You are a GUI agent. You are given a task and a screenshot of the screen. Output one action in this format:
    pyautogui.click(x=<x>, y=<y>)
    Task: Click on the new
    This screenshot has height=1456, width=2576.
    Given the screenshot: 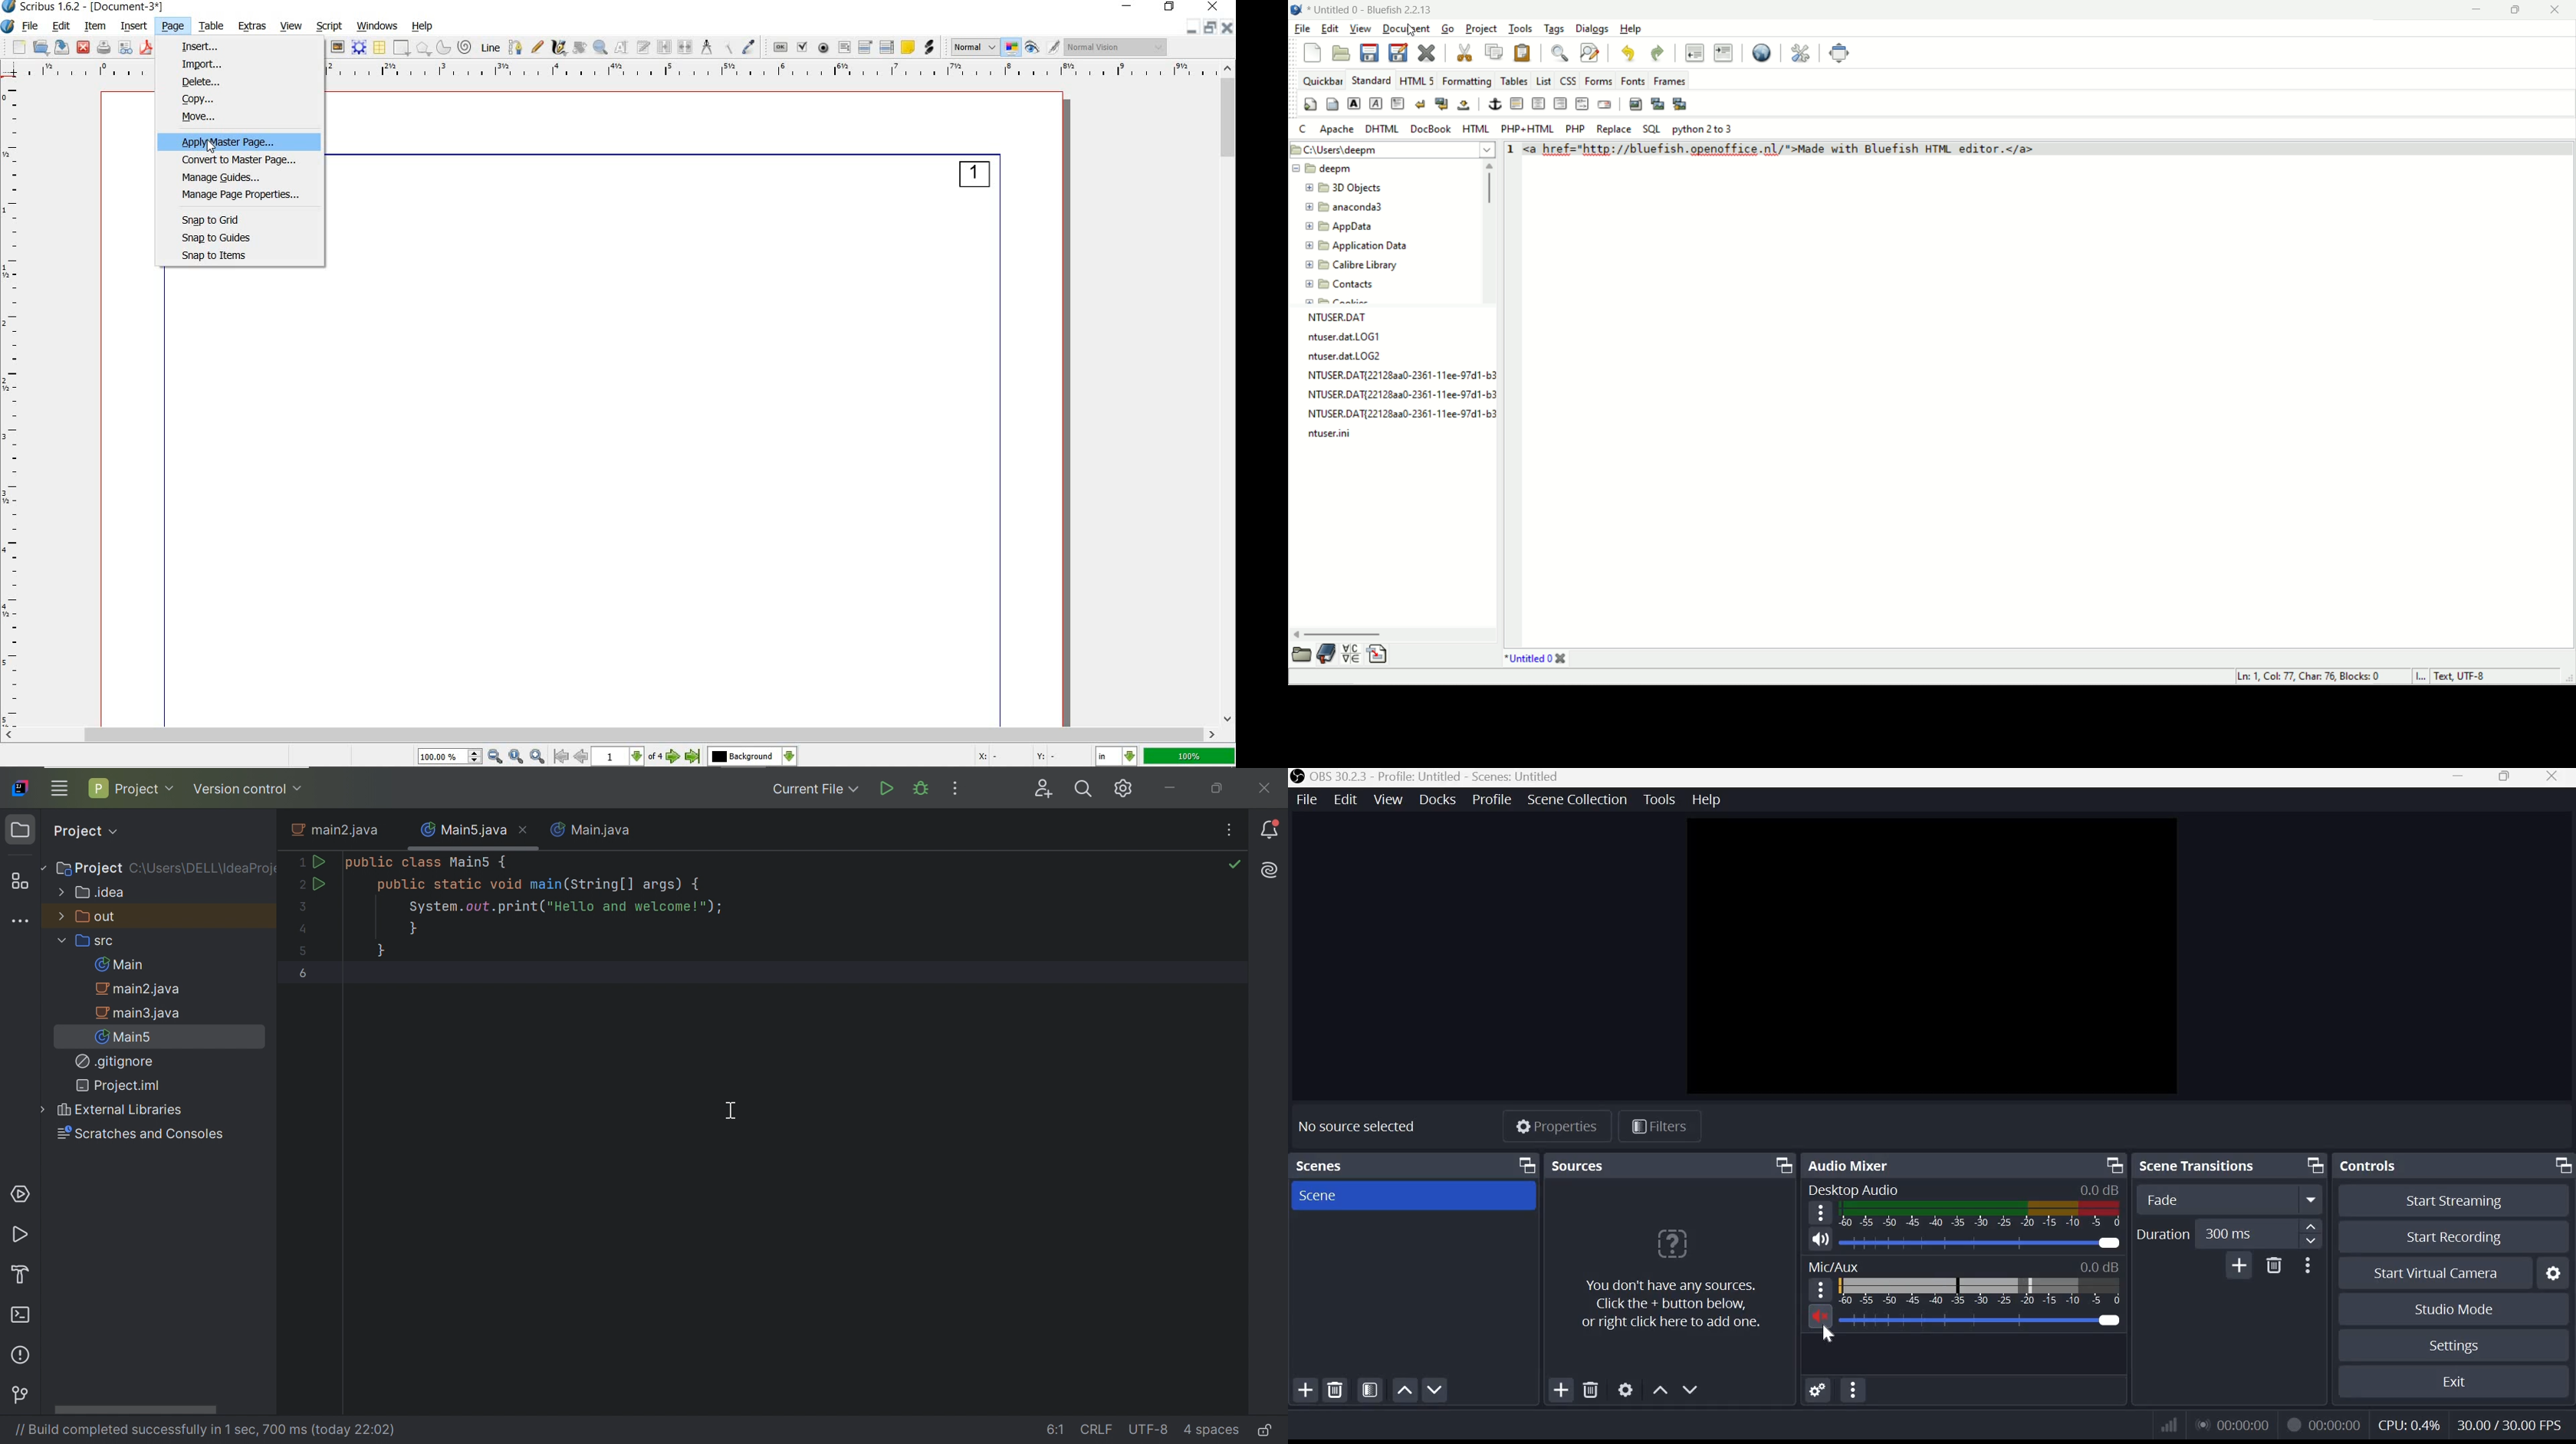 What is the action you would take?
    pyautogui.click(x=18, y=46)
    